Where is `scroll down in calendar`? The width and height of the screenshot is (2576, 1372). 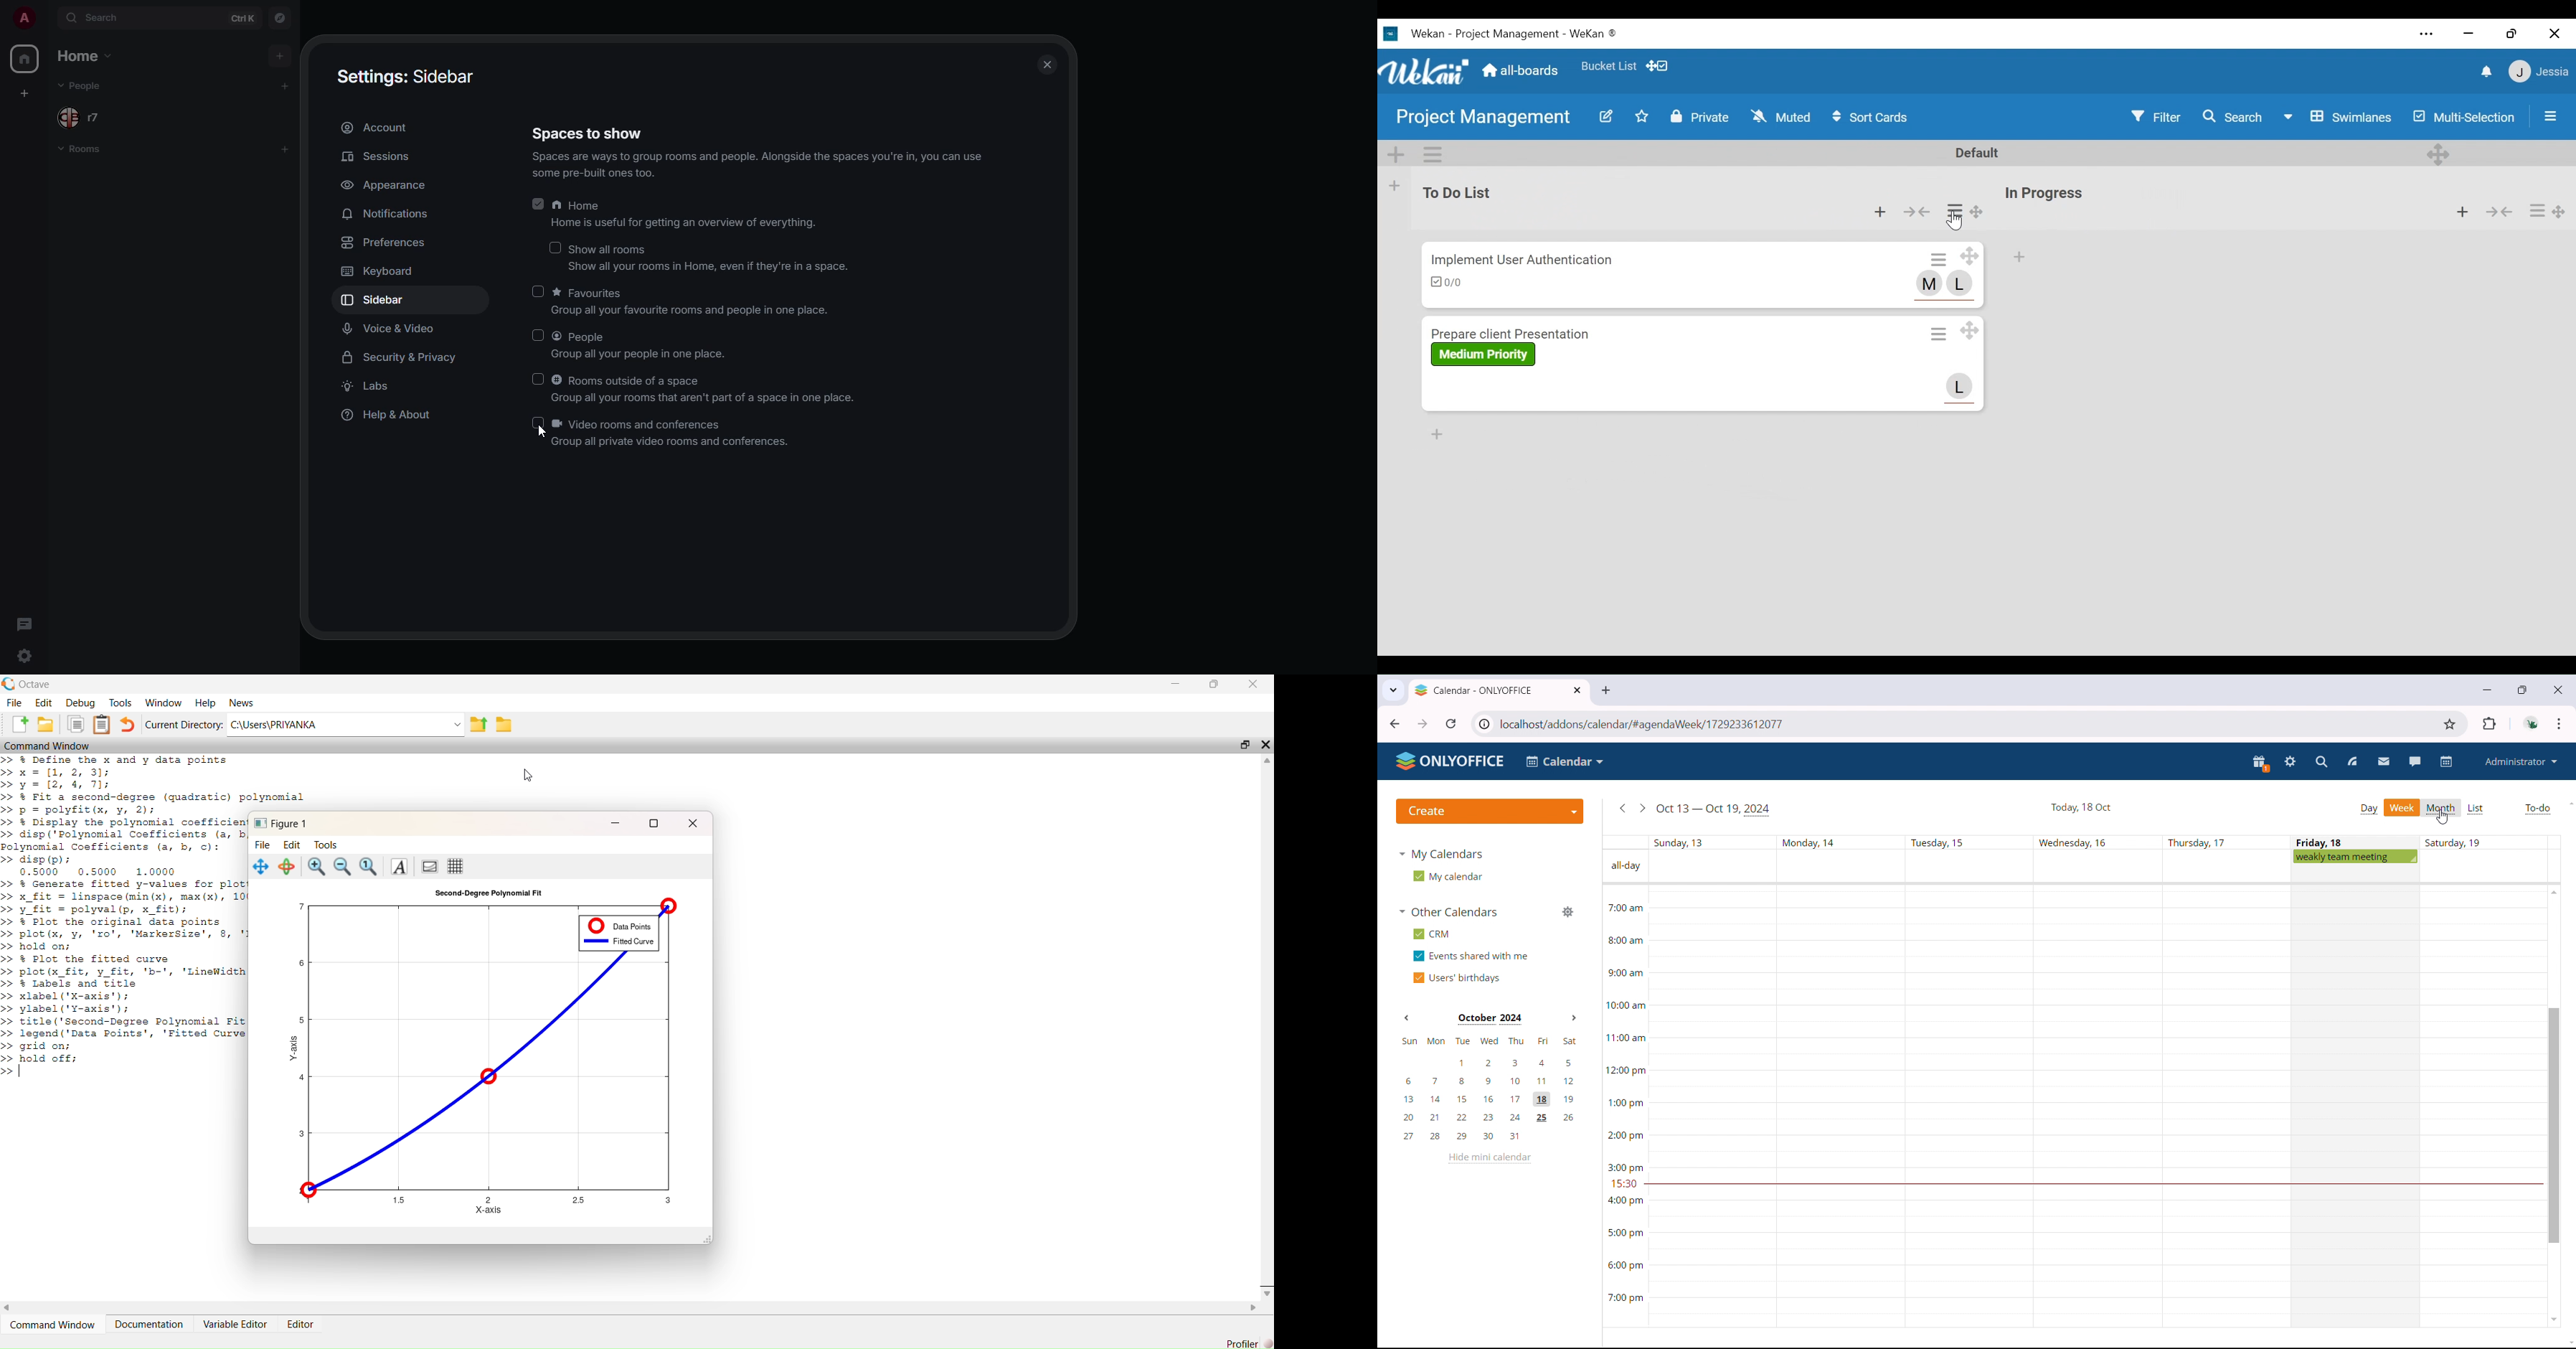
scroll down in calendar is located at coordinates (2553, 1320).